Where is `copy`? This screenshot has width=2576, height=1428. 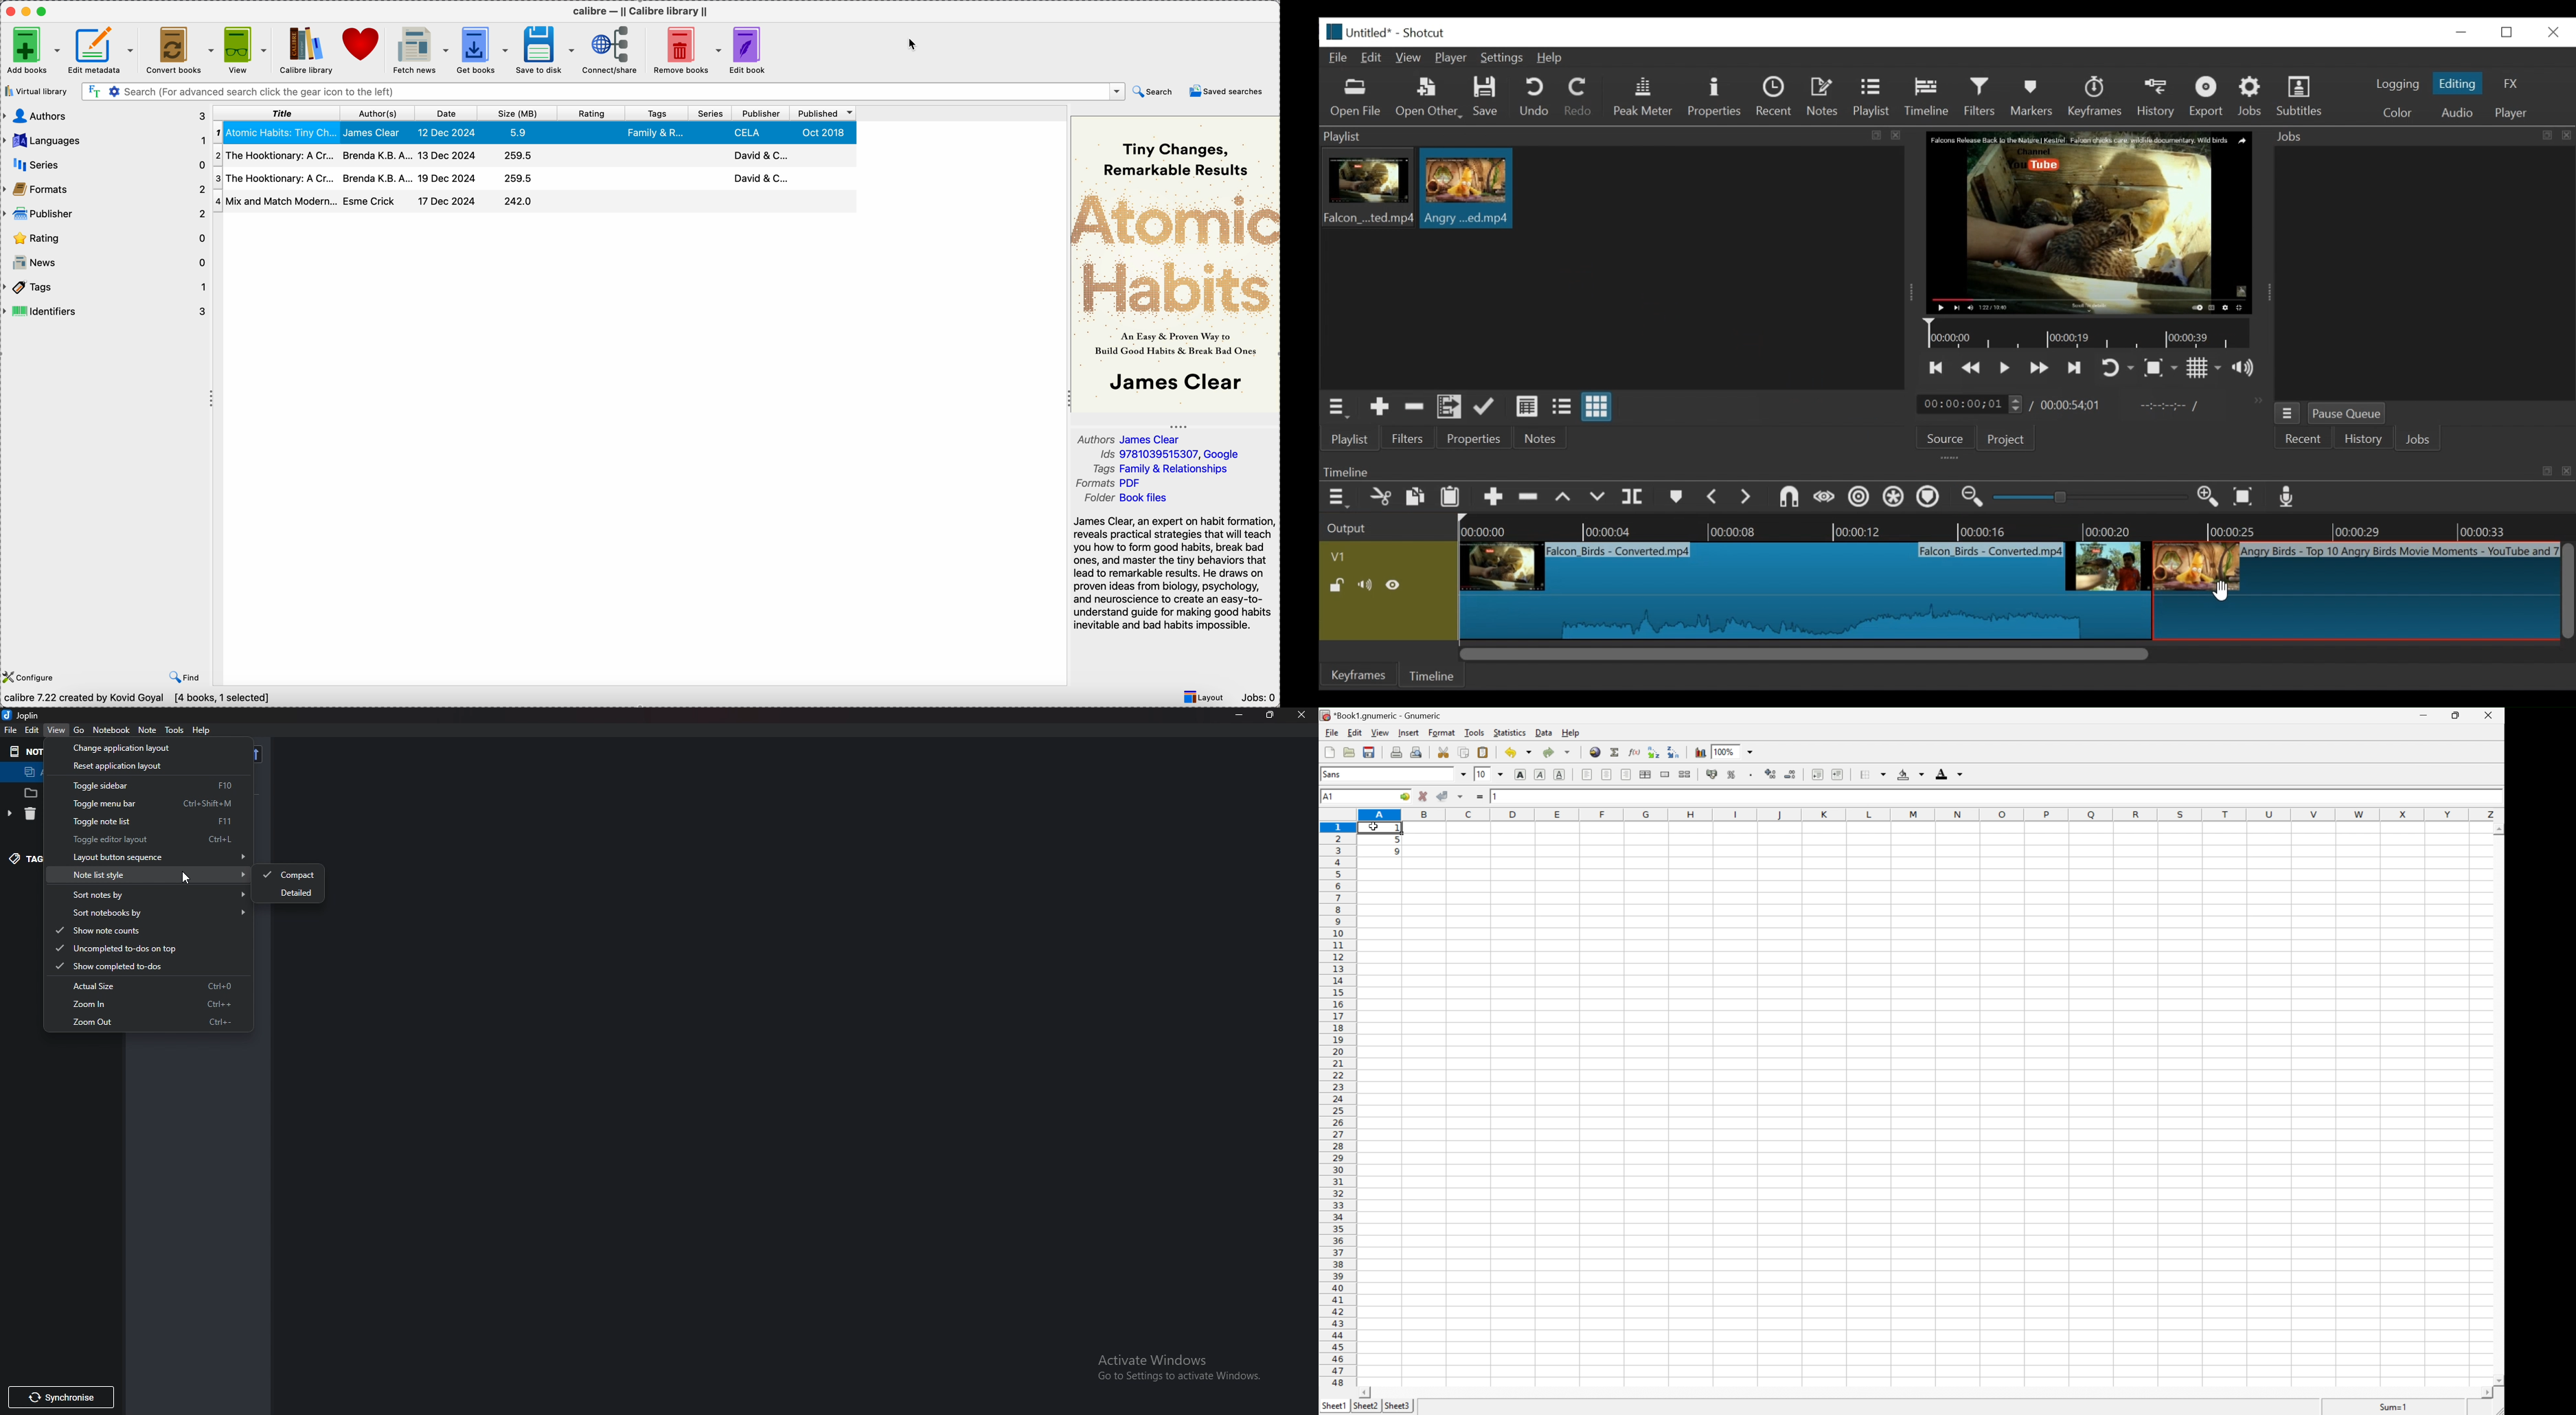
copy is located at coordinates (1416, 499).